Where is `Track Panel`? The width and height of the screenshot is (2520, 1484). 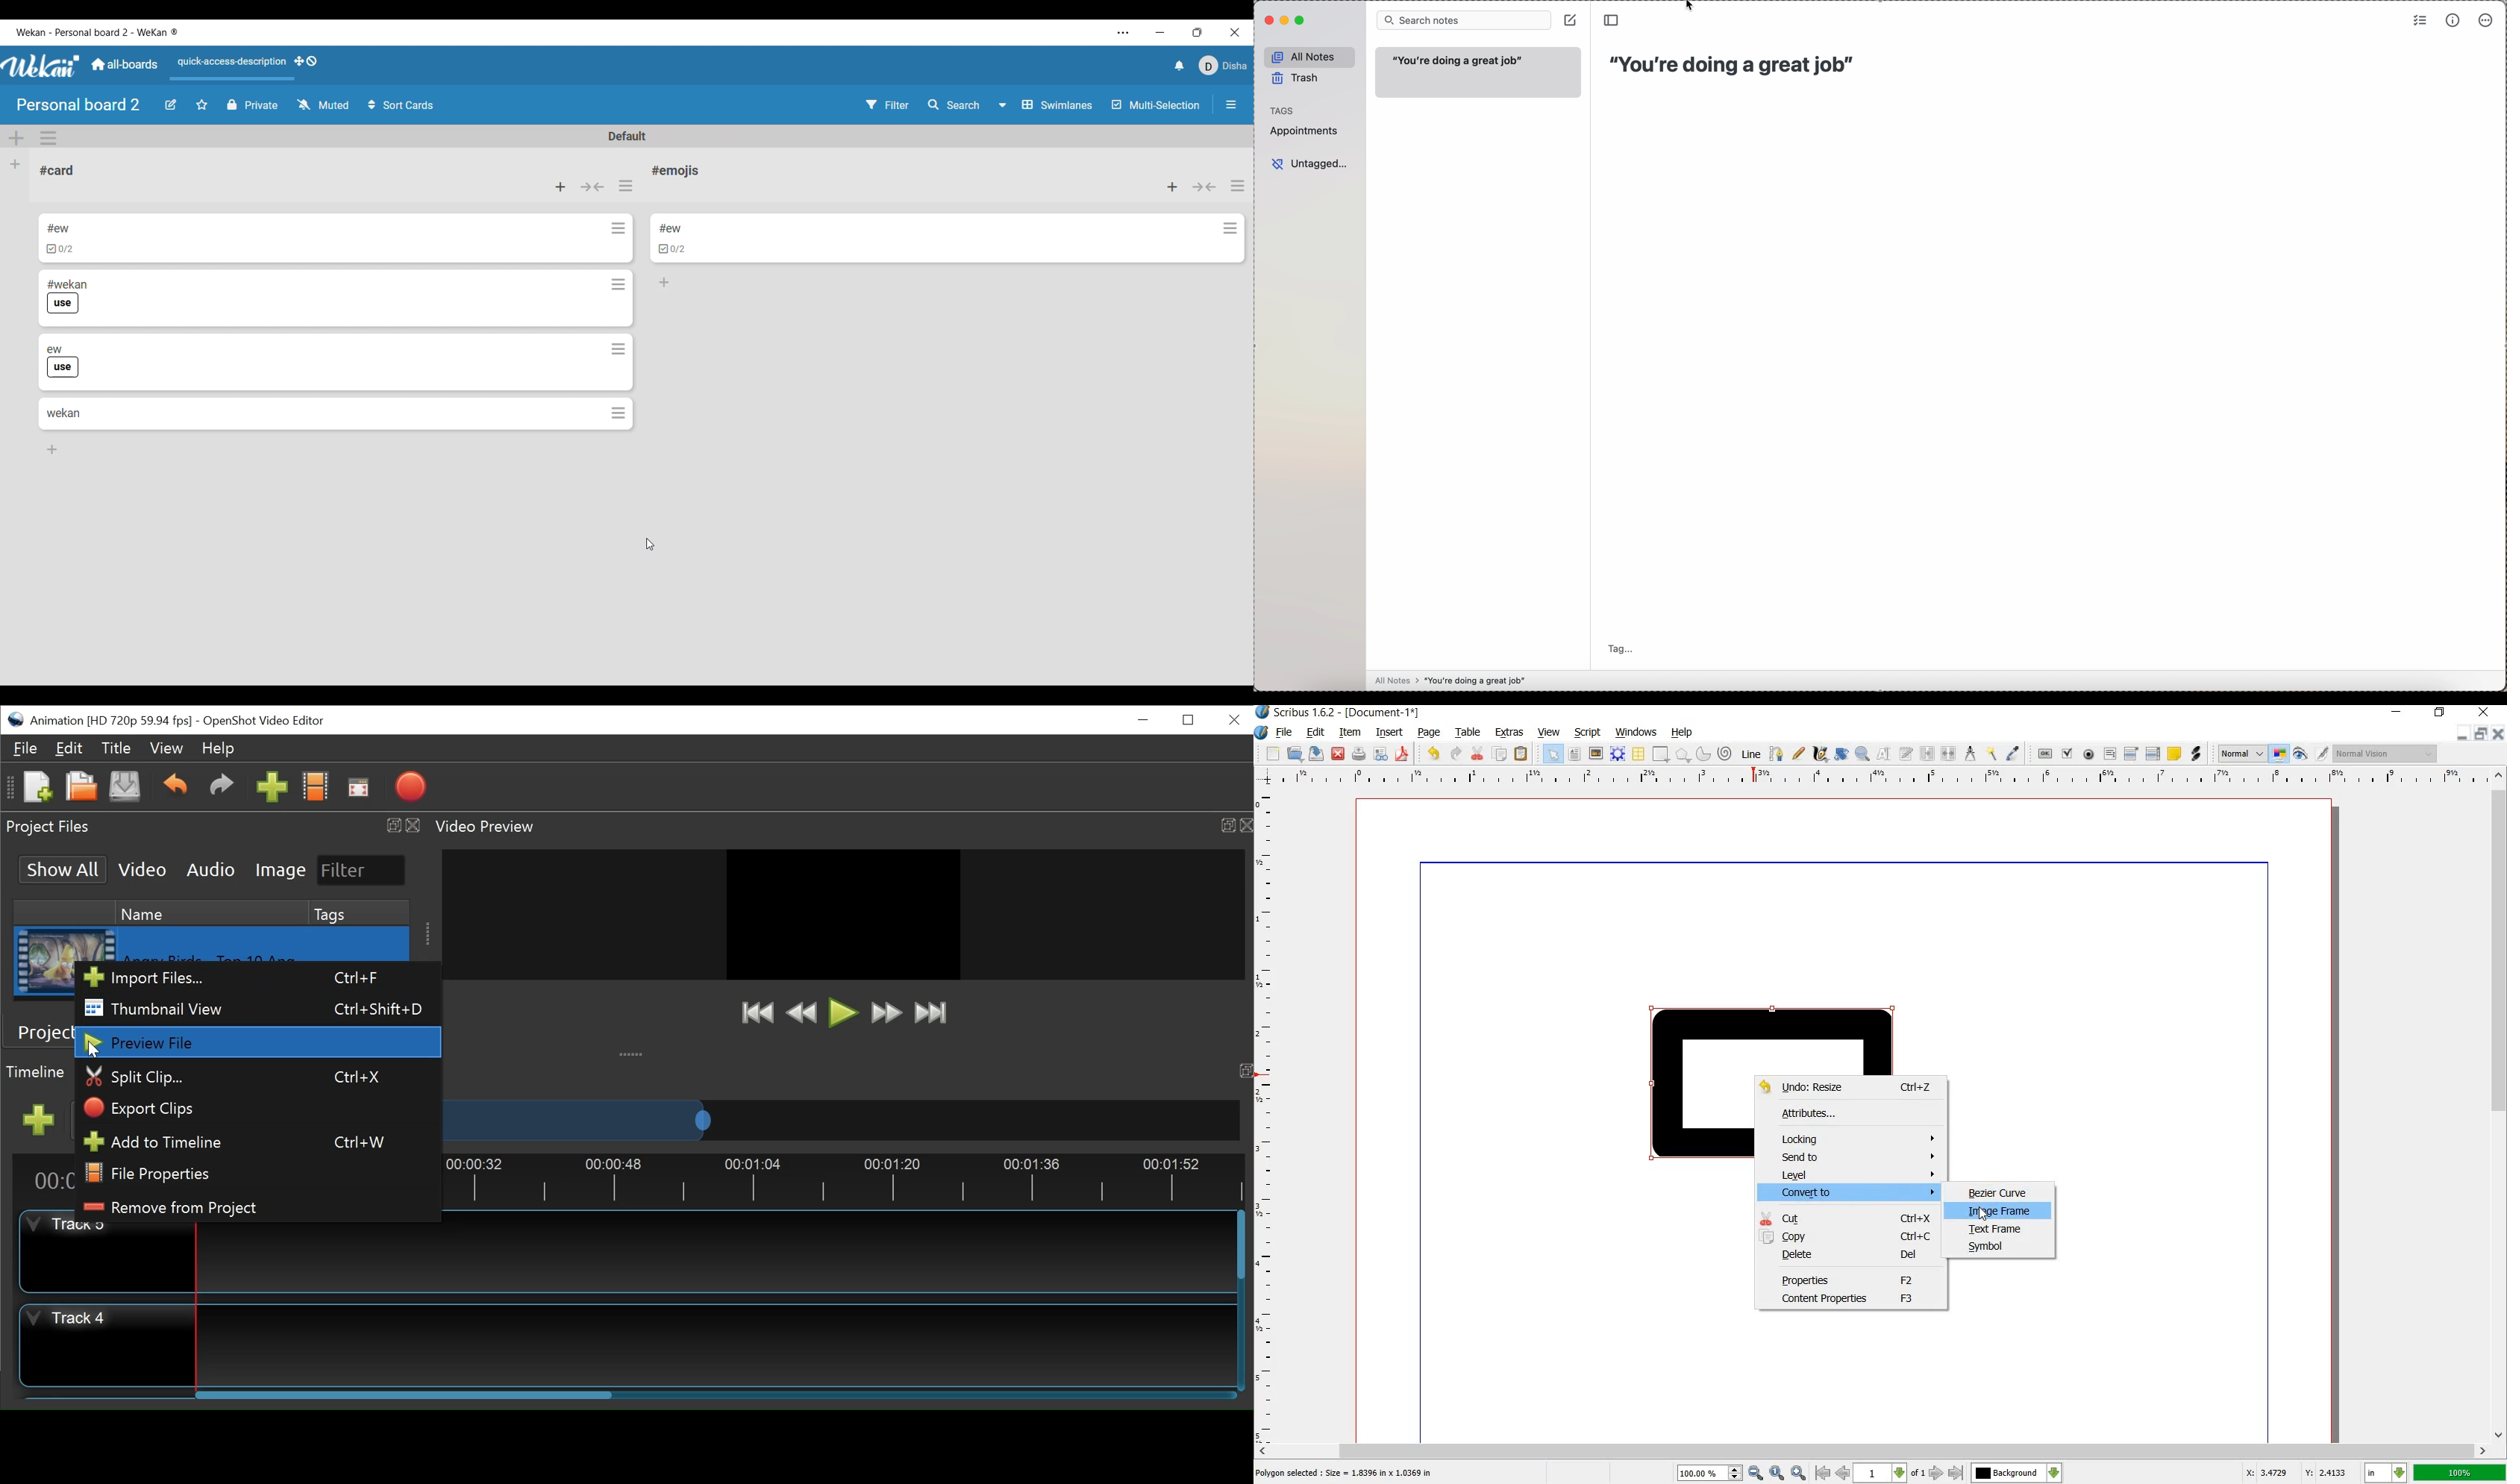 Track Panel is located at coordinates (712, 1256).